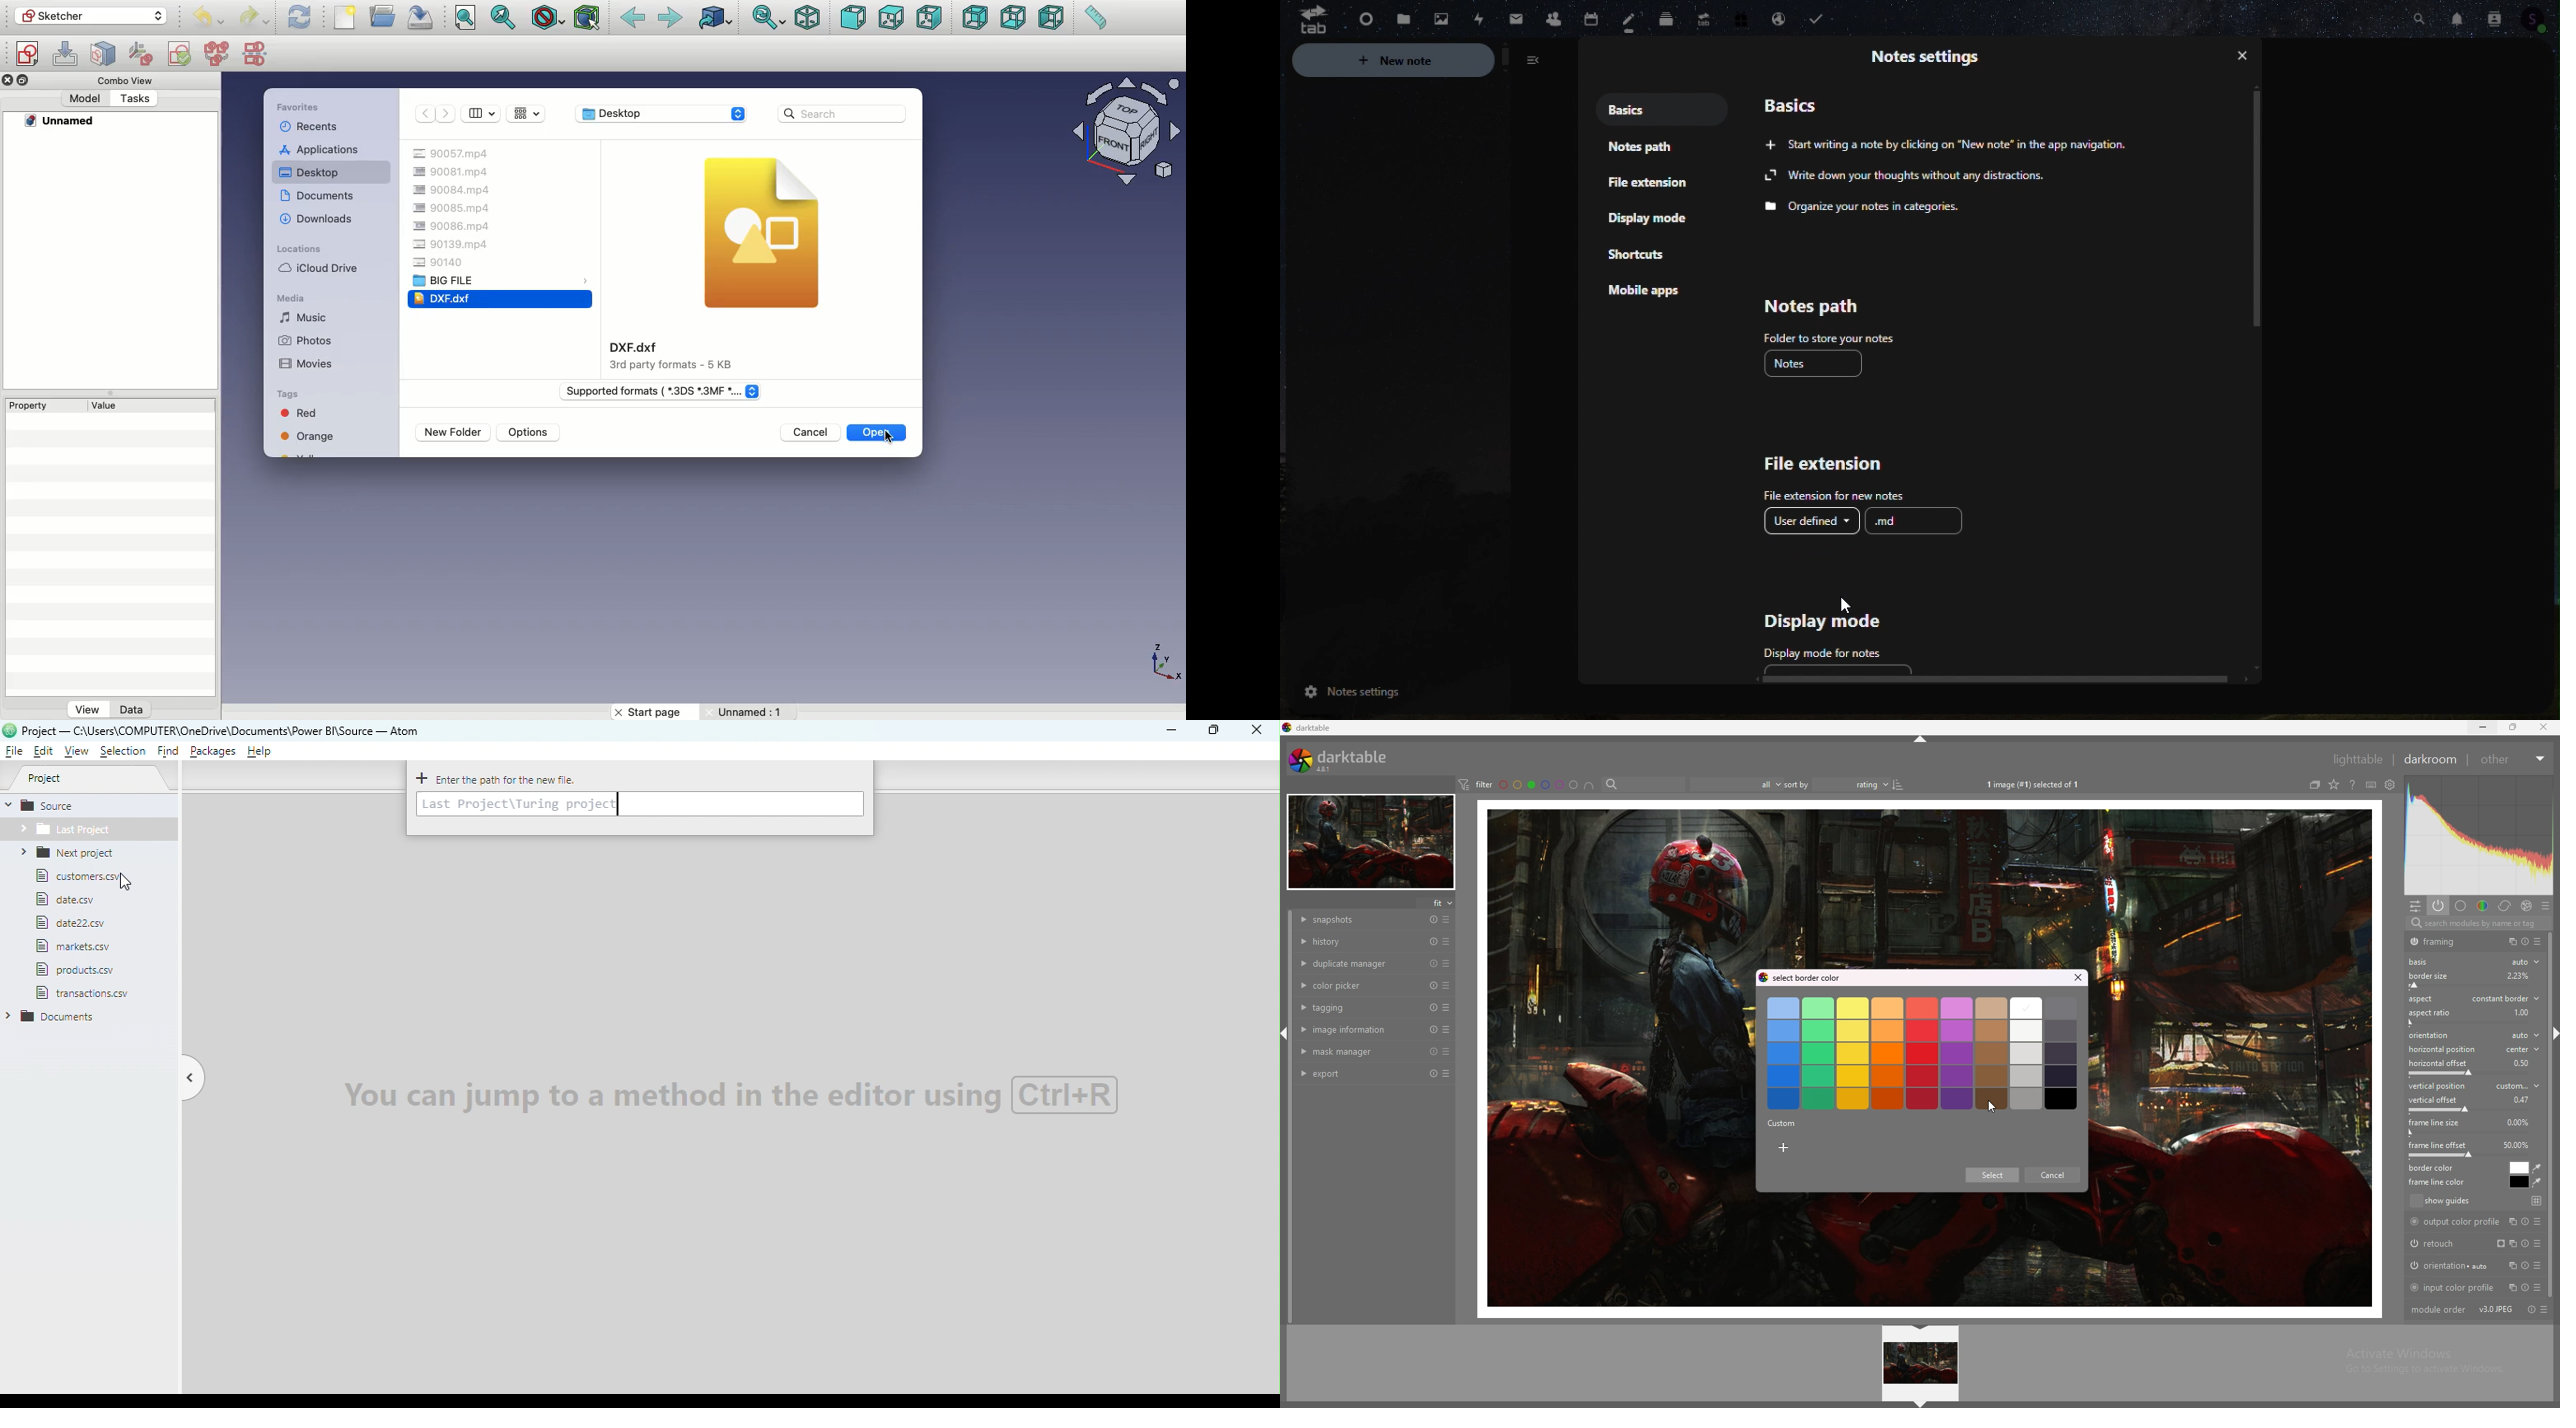 Image resolution: width=2576 pixels, height=1428 pixels. I want to click on Desktop, so click(311, 171).